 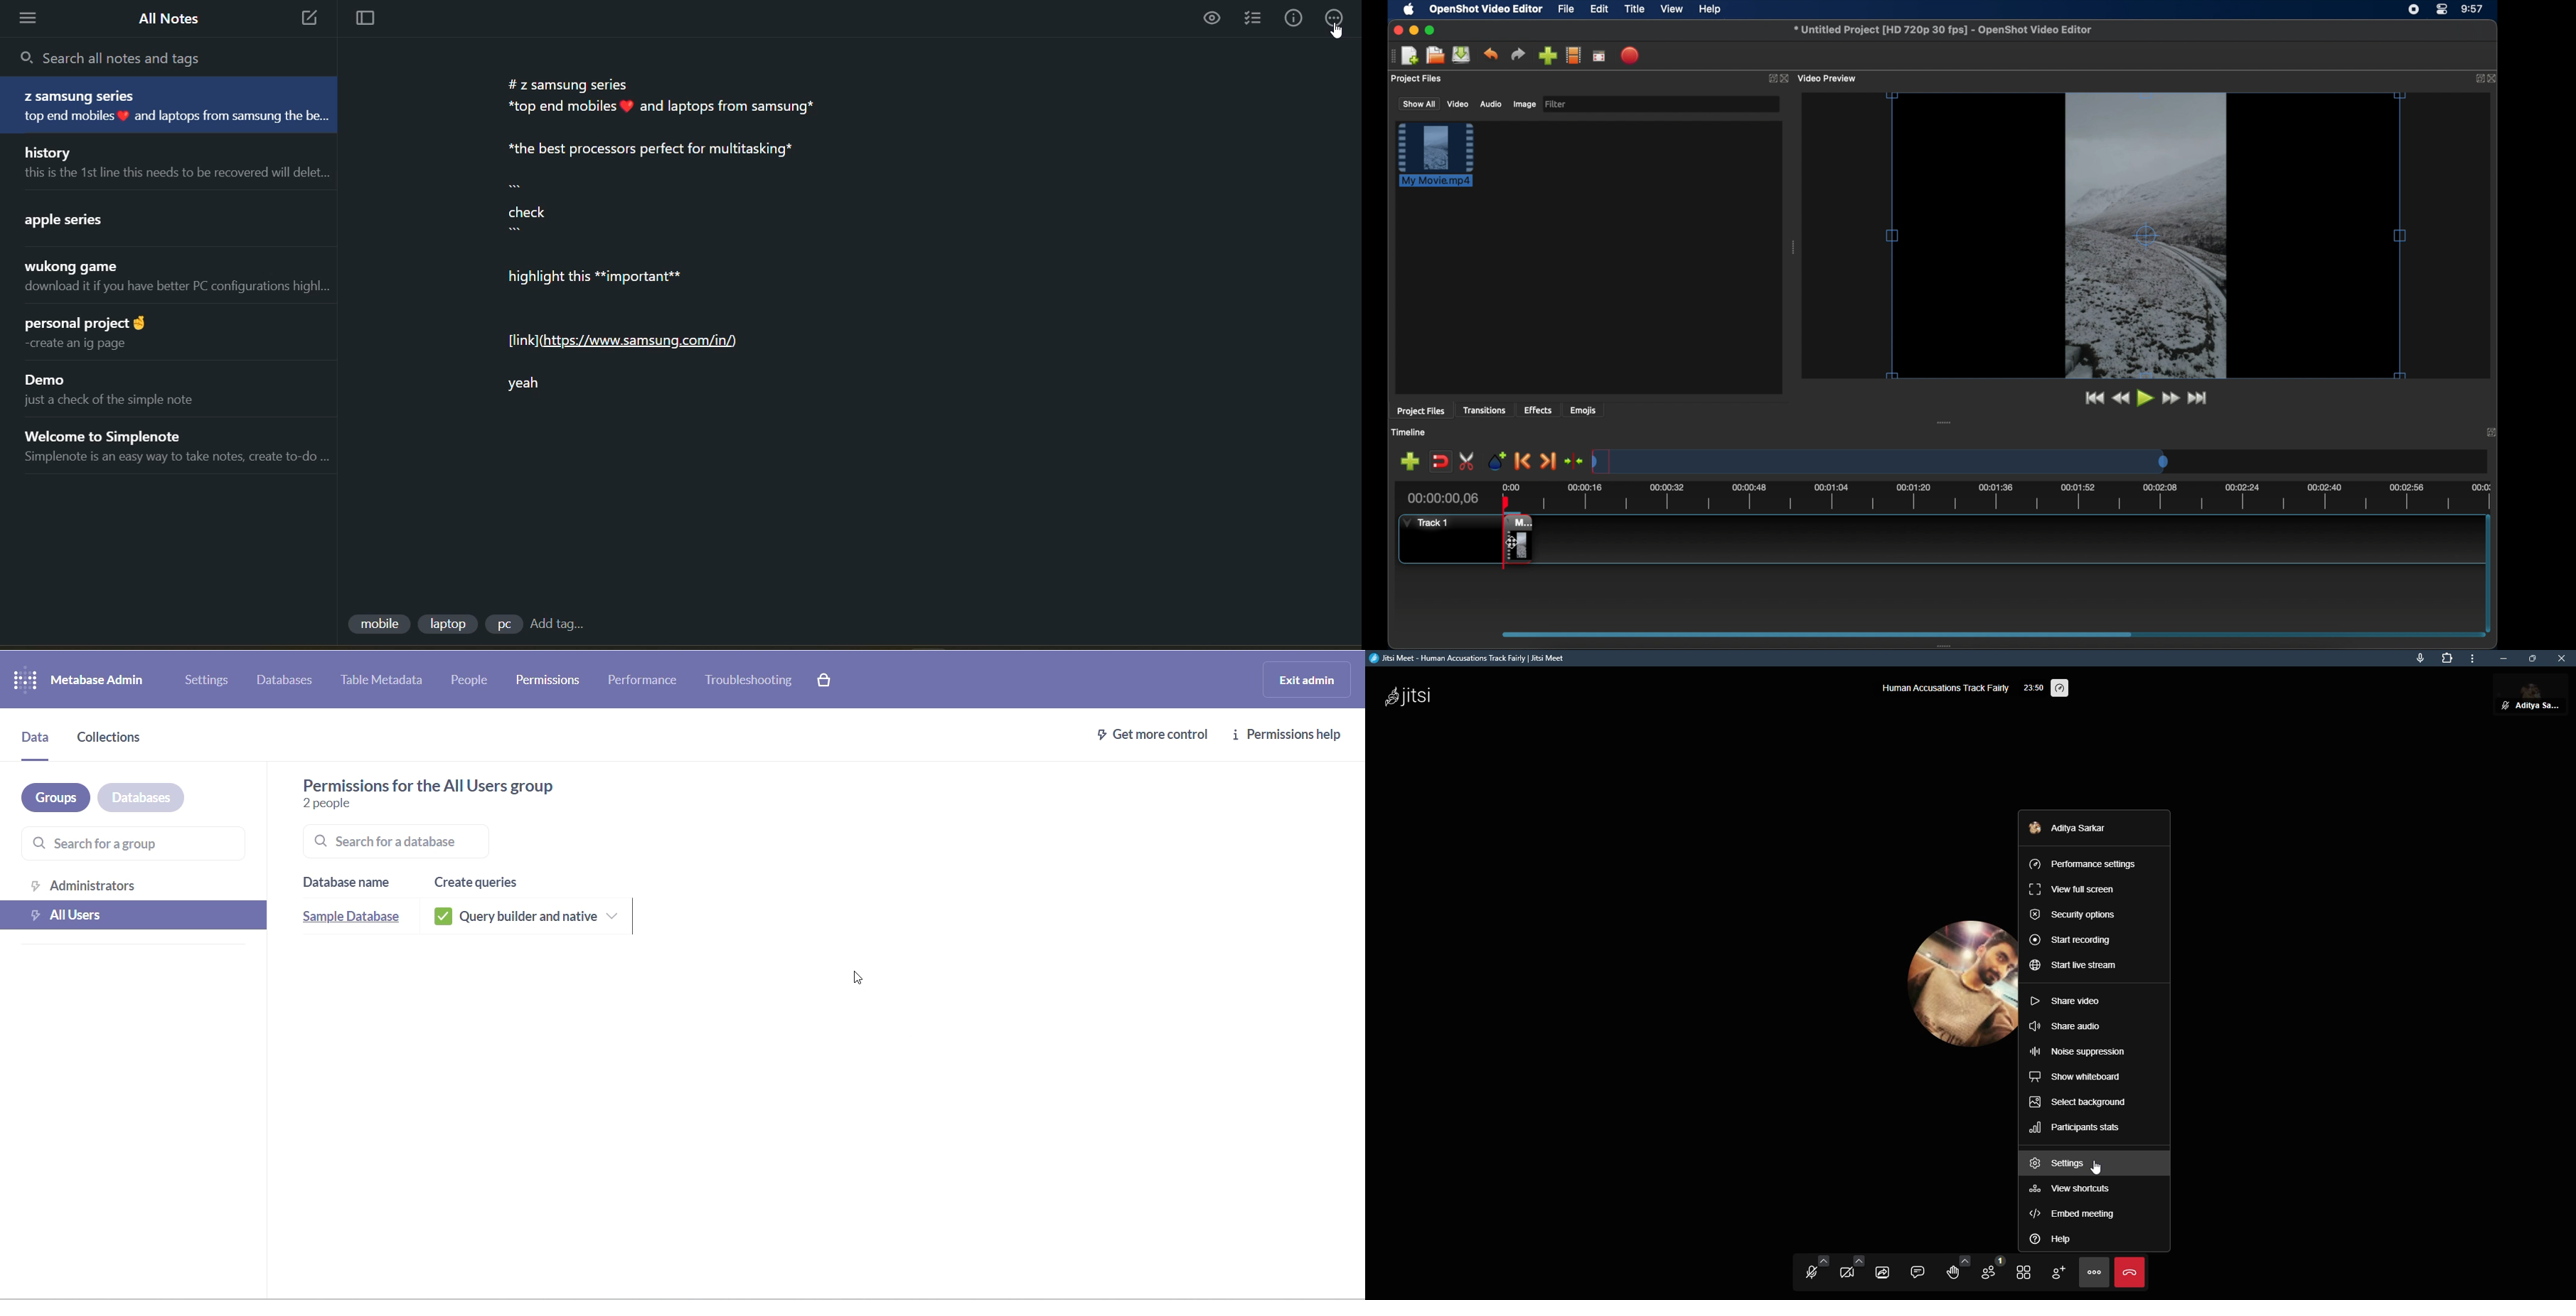 I want to click on show all, so click(x=1418, y=103).